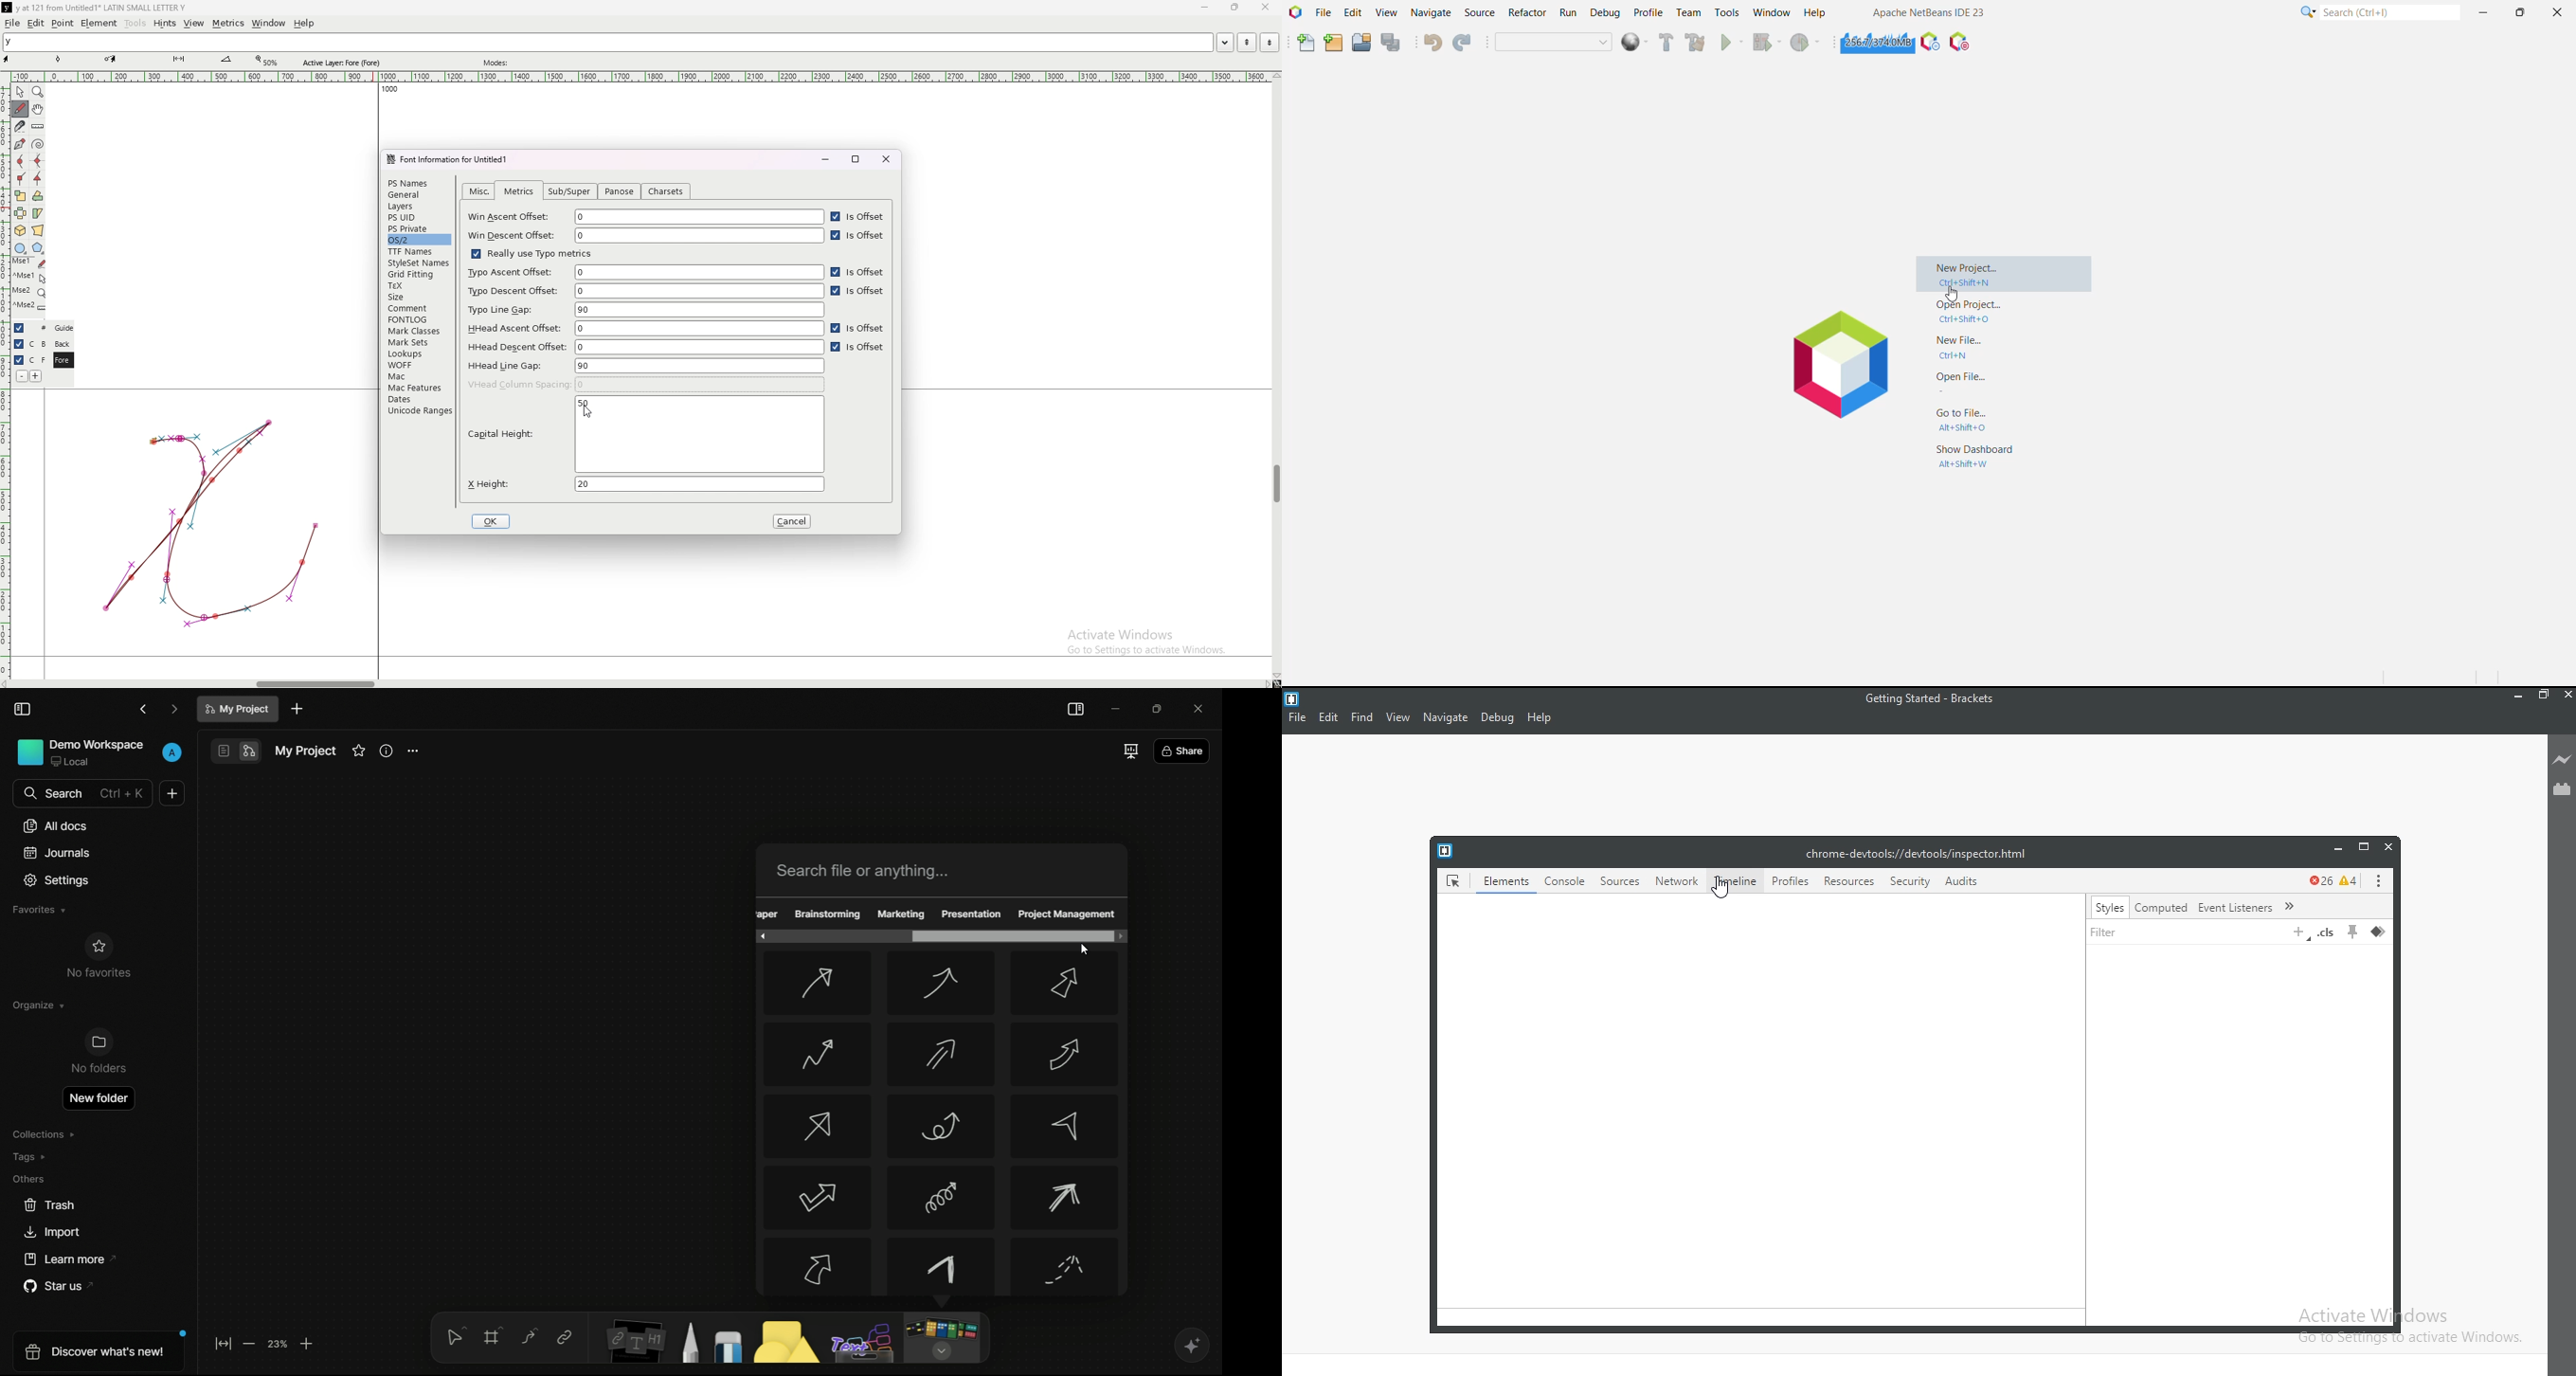  What do you see at coordinates (1008, 936) in the screenshot?
I see `scroll bar` at bounding box center [1008, 936].